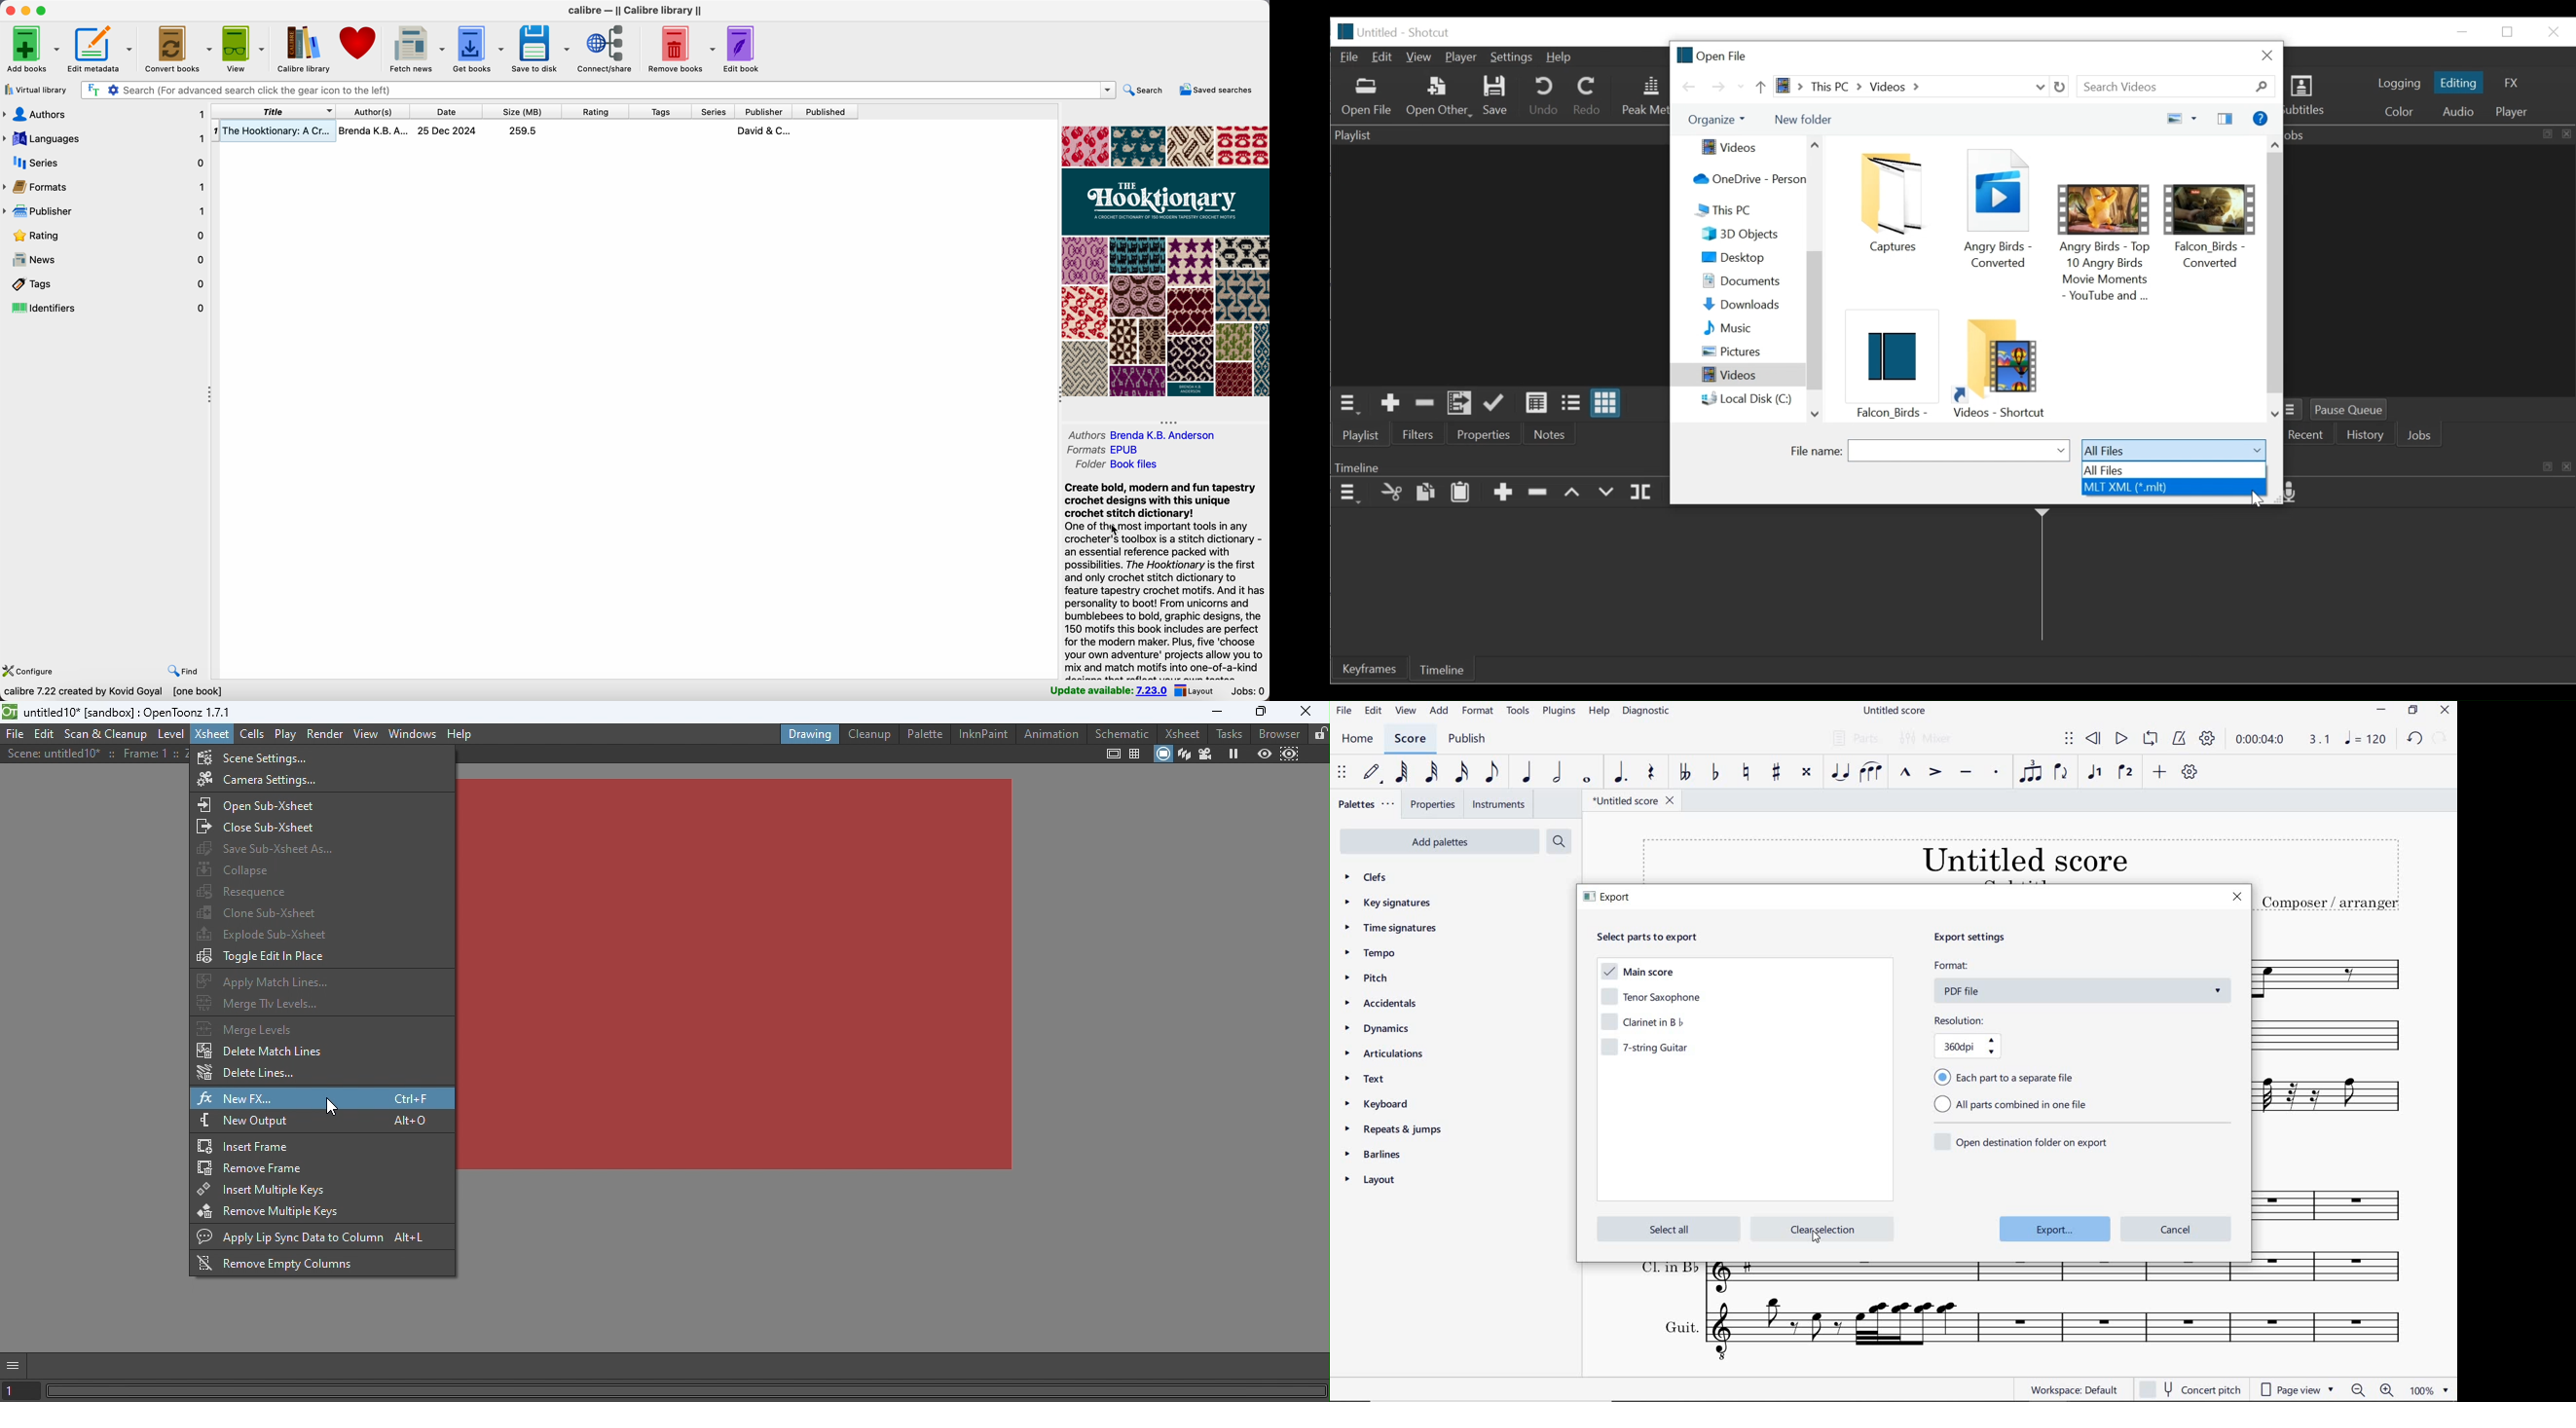  What do you see at coordinates (264, 1052) in the screenshot?
I see `Delete match lines` at bounding box center [264, 1052].